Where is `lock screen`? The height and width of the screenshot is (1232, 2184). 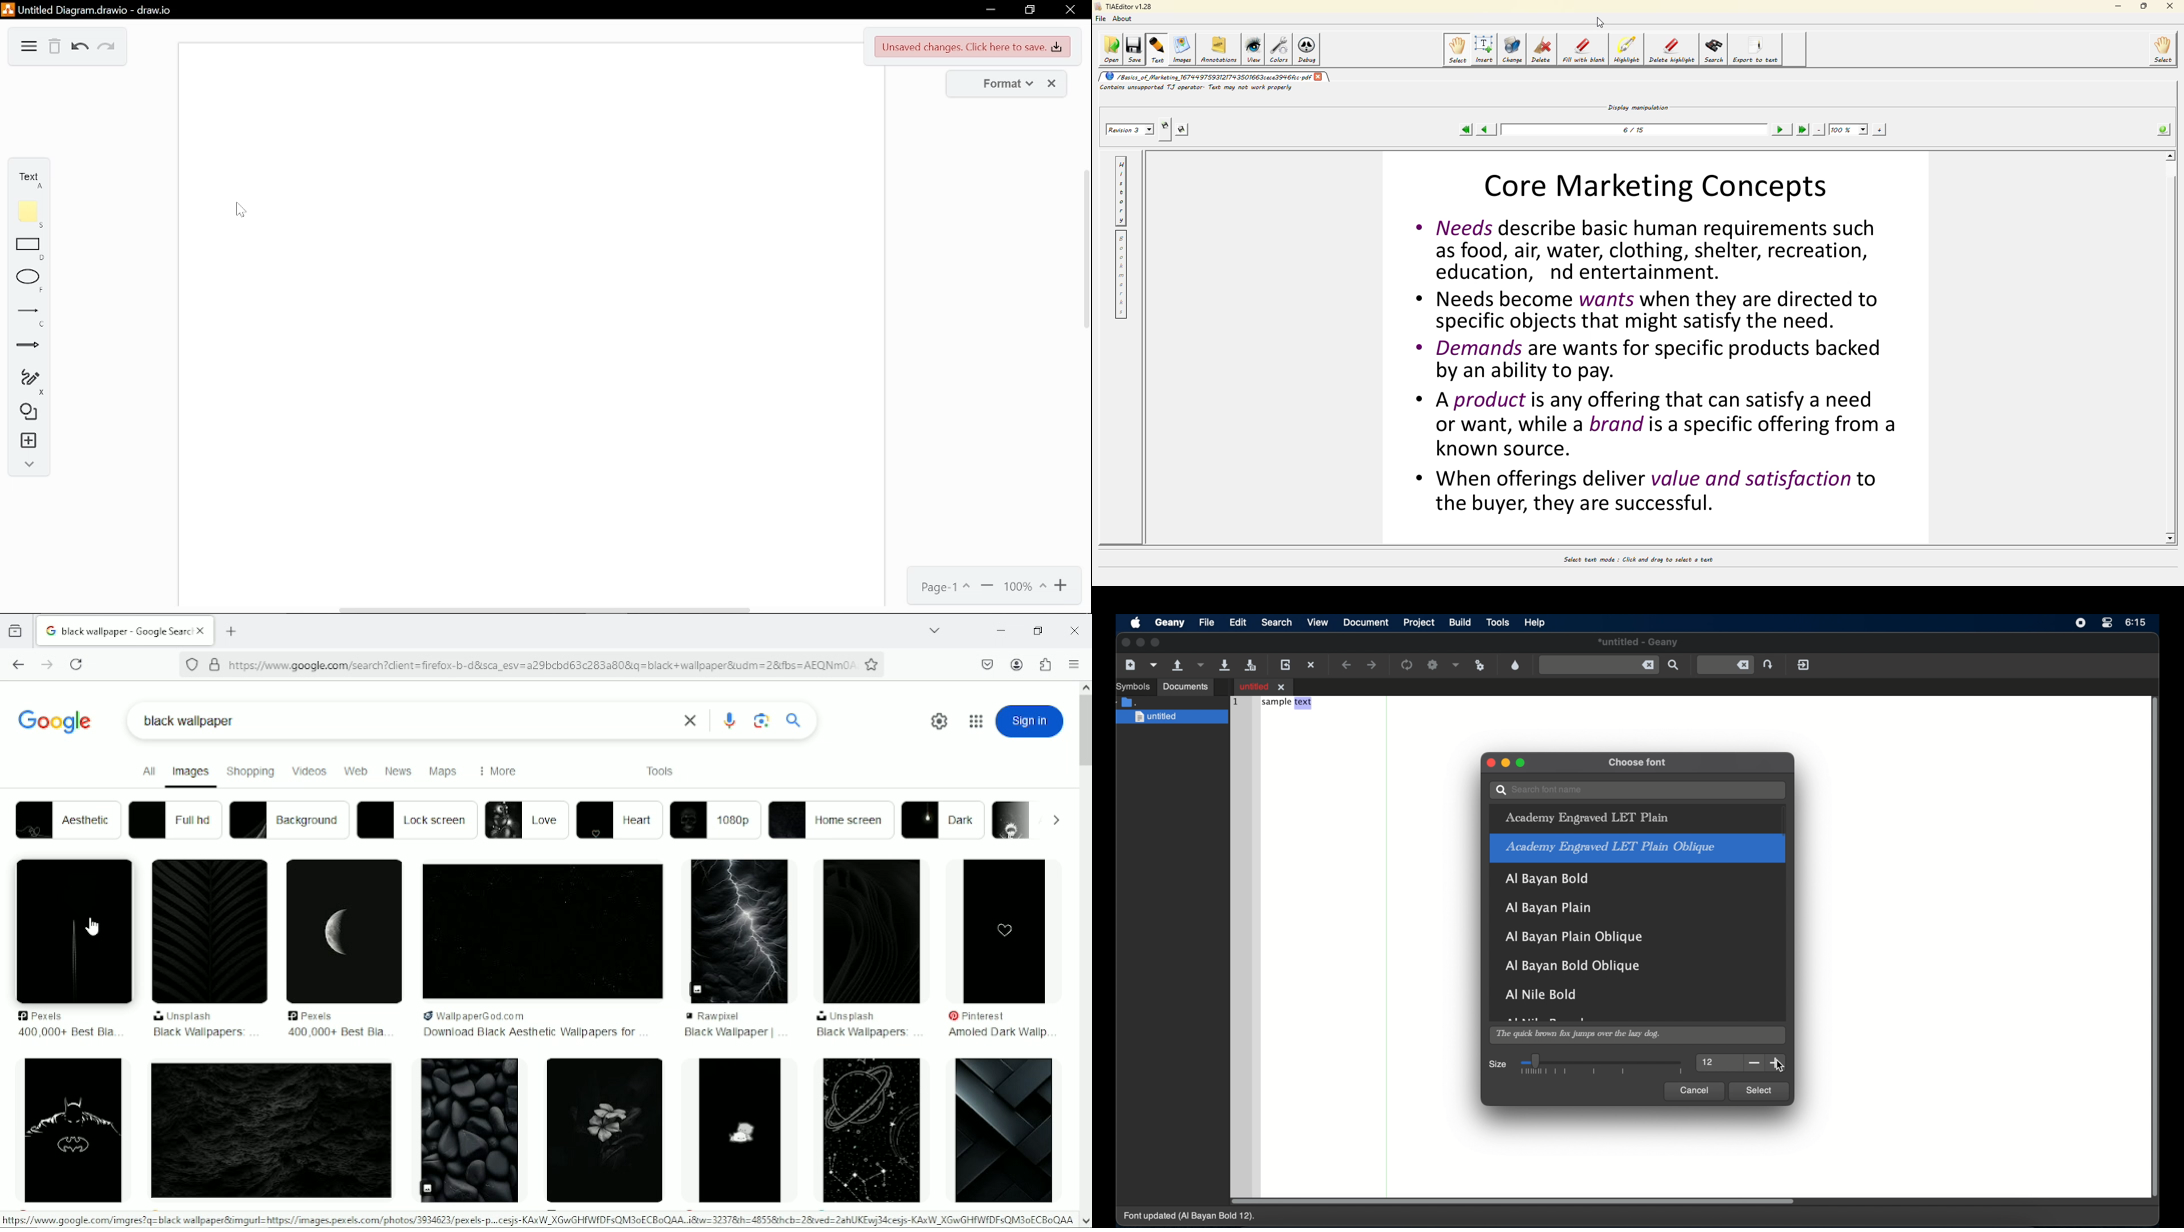
lock screen is located at coordinates (417, 819).